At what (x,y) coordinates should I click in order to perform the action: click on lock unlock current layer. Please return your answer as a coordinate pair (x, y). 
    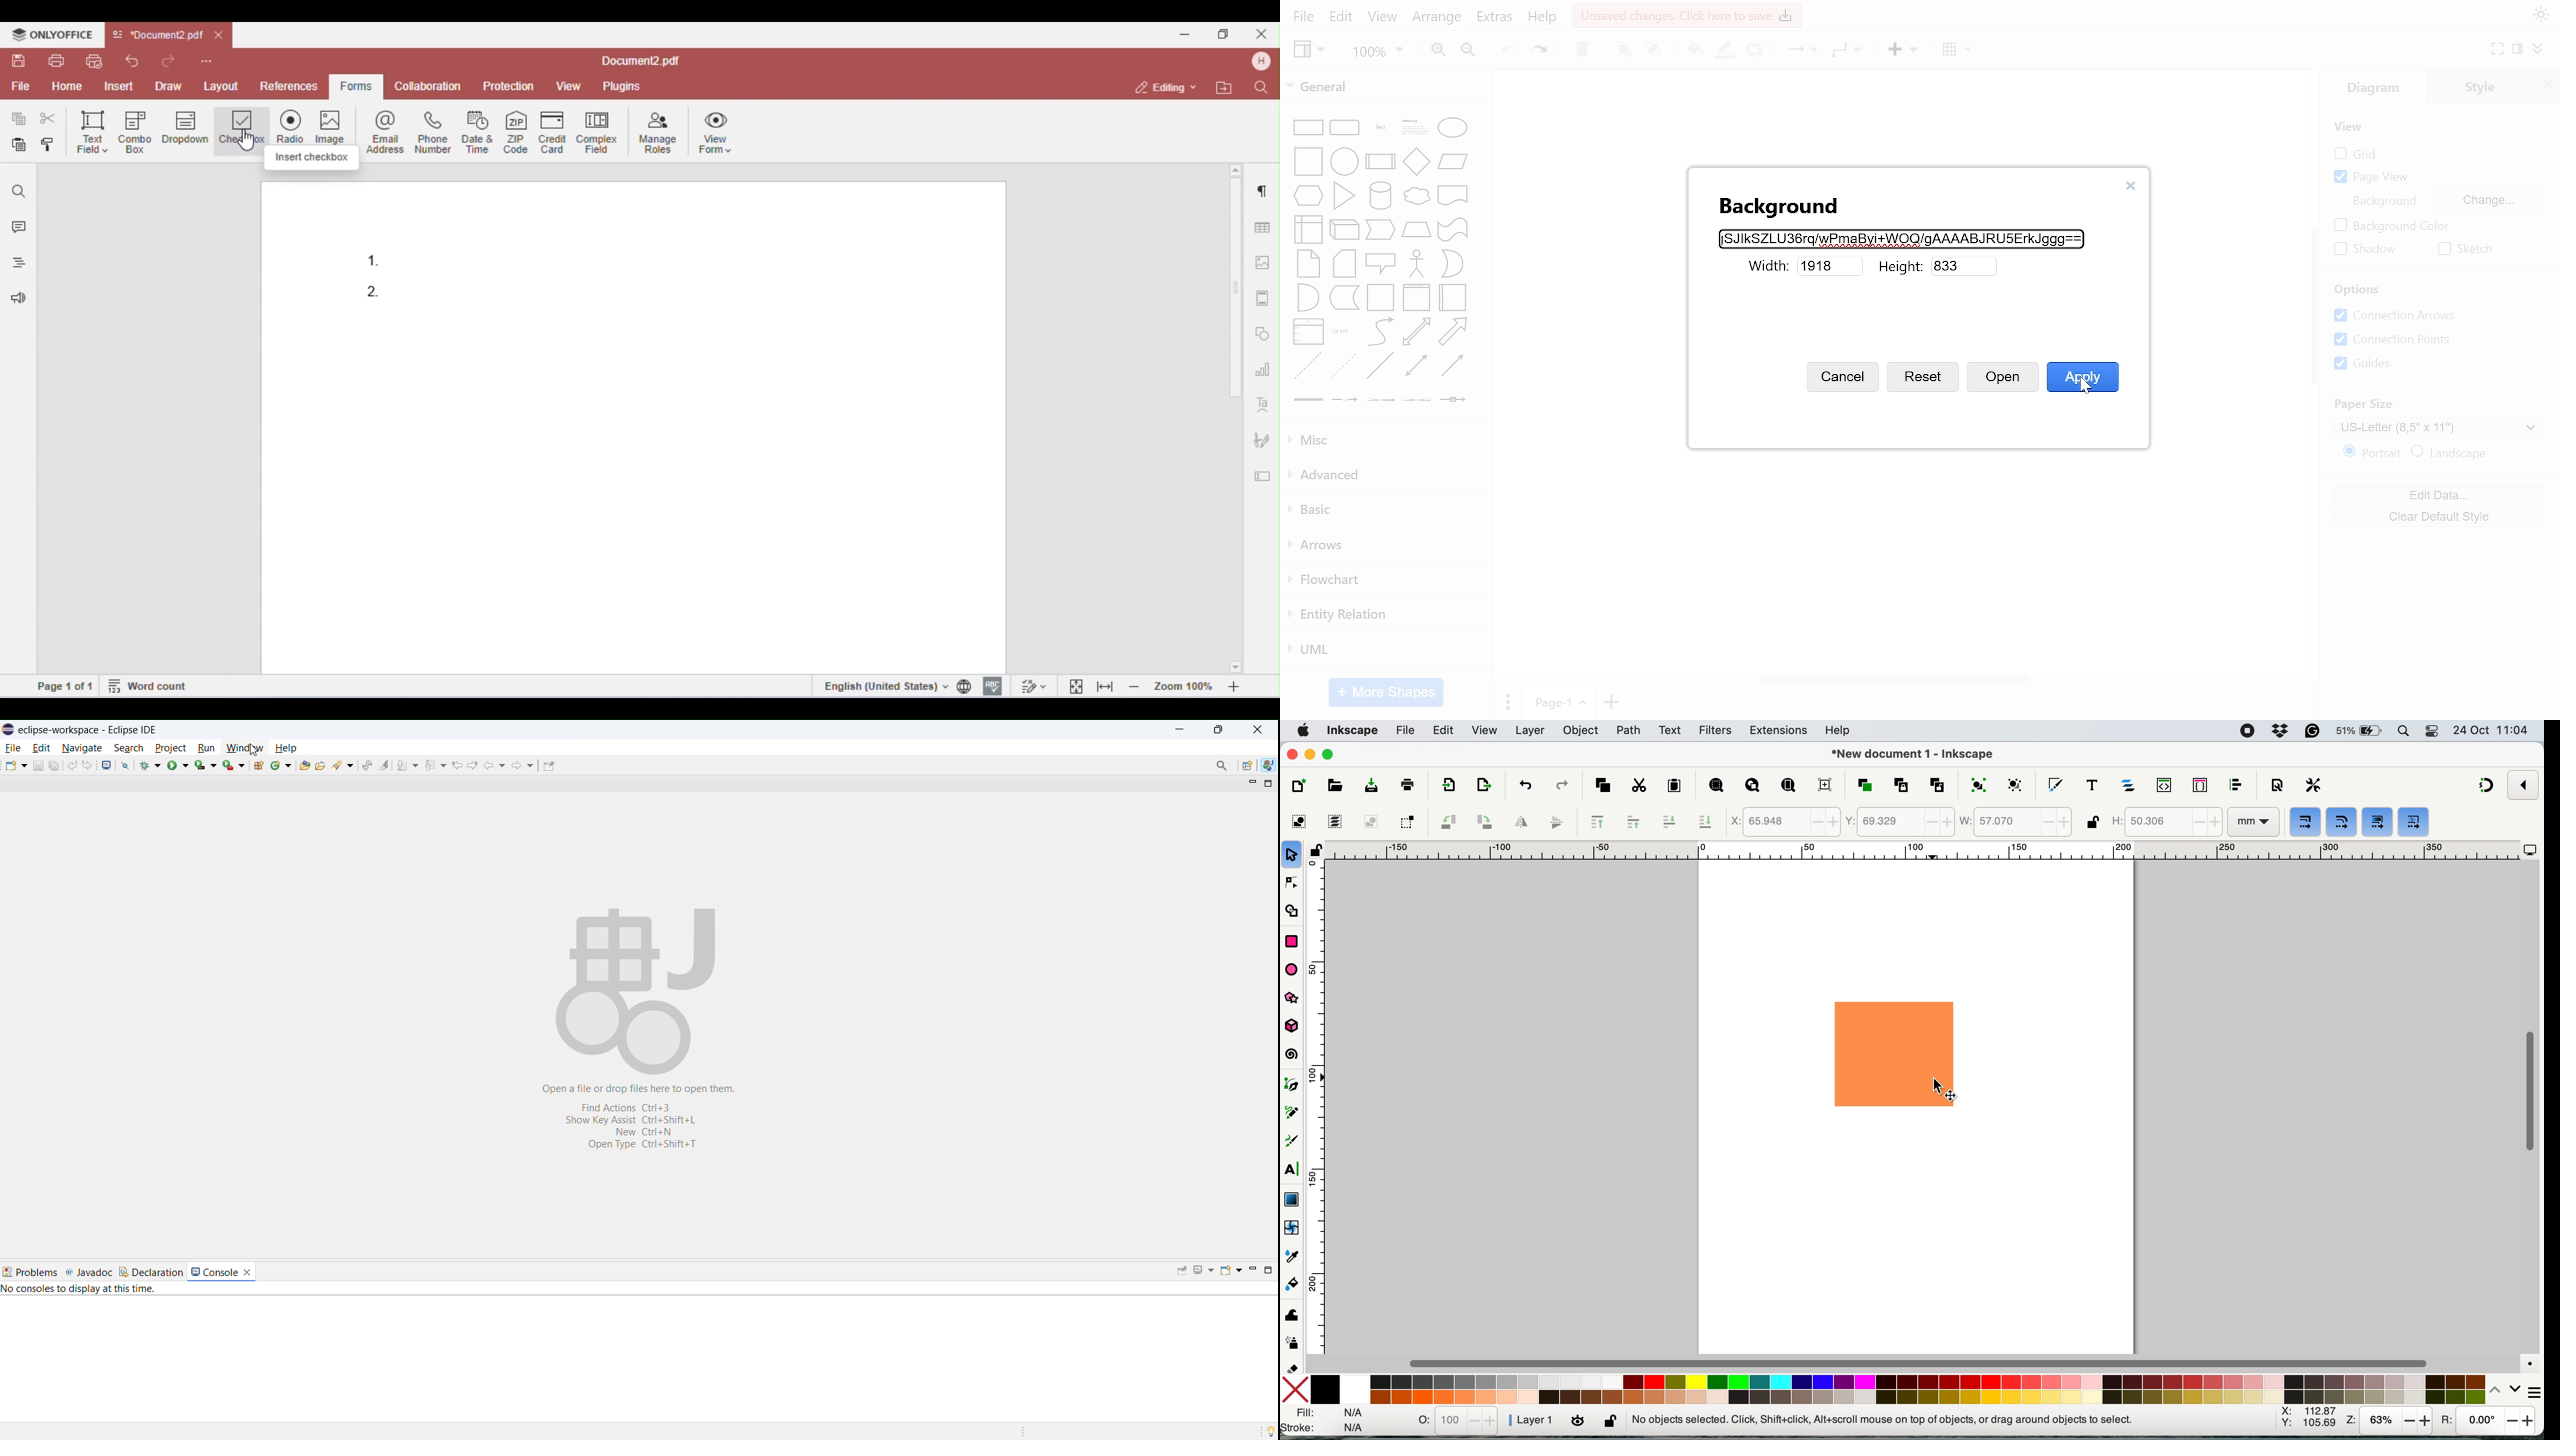
    Looking at the image, I should click on (1612, 1424).